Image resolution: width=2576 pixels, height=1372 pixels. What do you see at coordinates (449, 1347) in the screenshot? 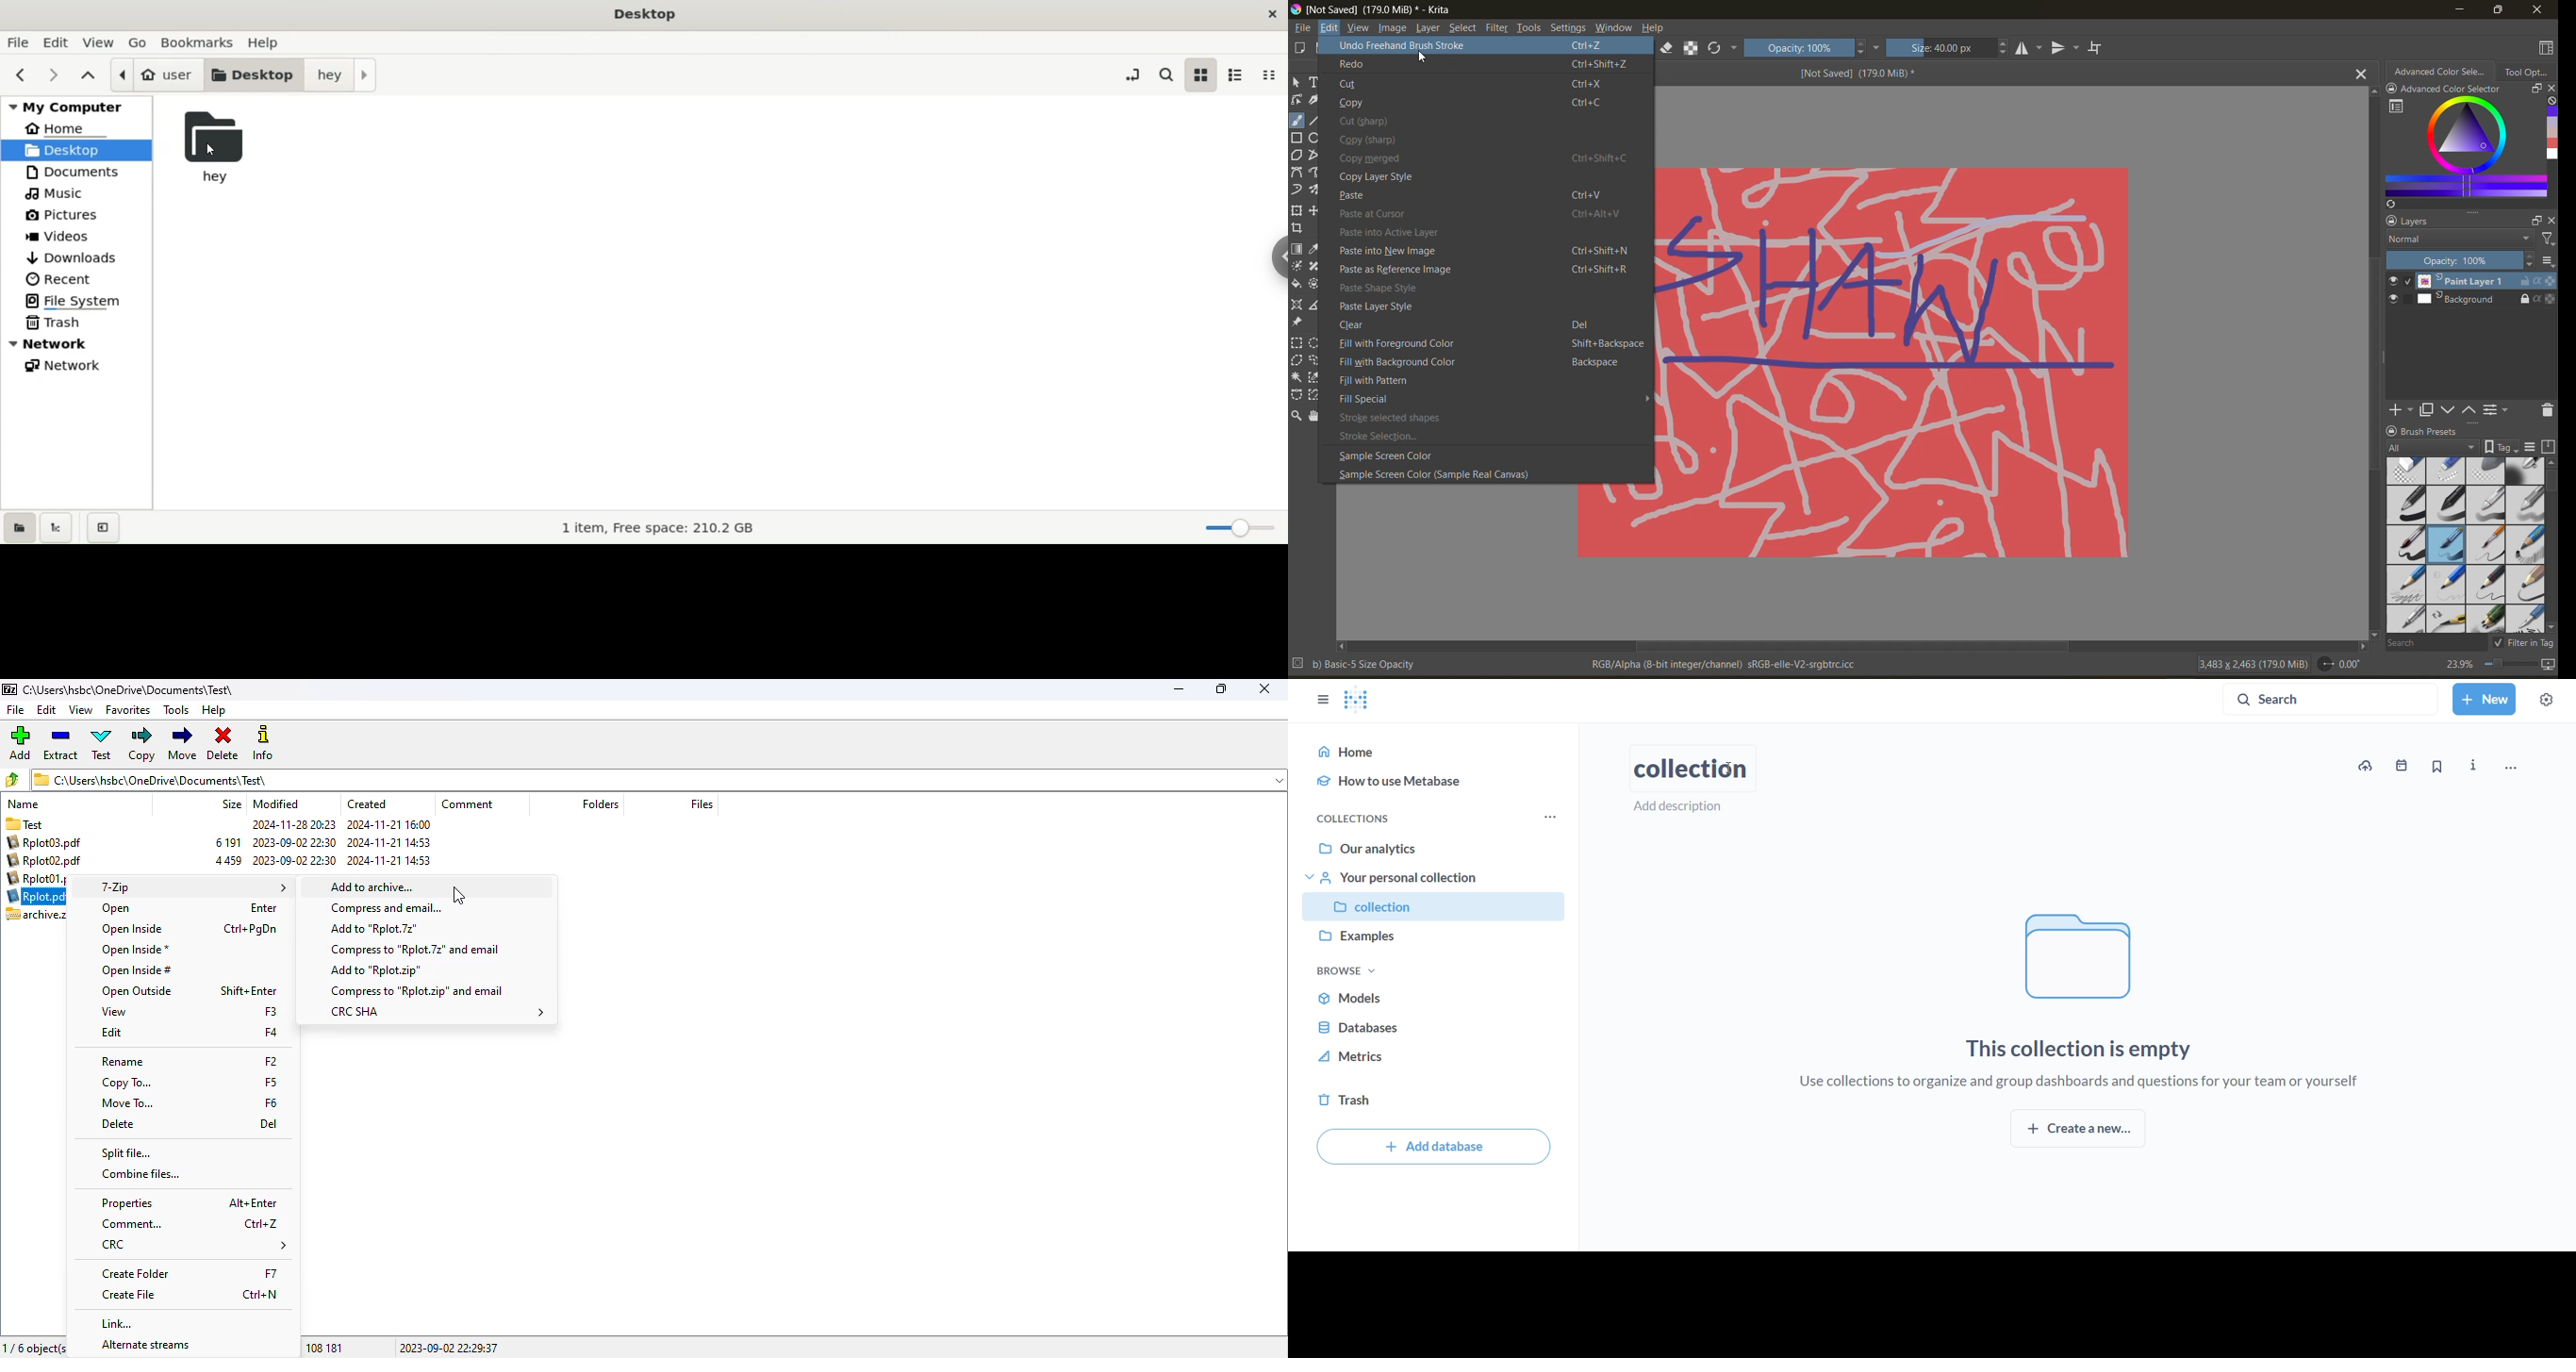
I see `2023-09-02 22:29:37` at bounding box center [449, 1347].